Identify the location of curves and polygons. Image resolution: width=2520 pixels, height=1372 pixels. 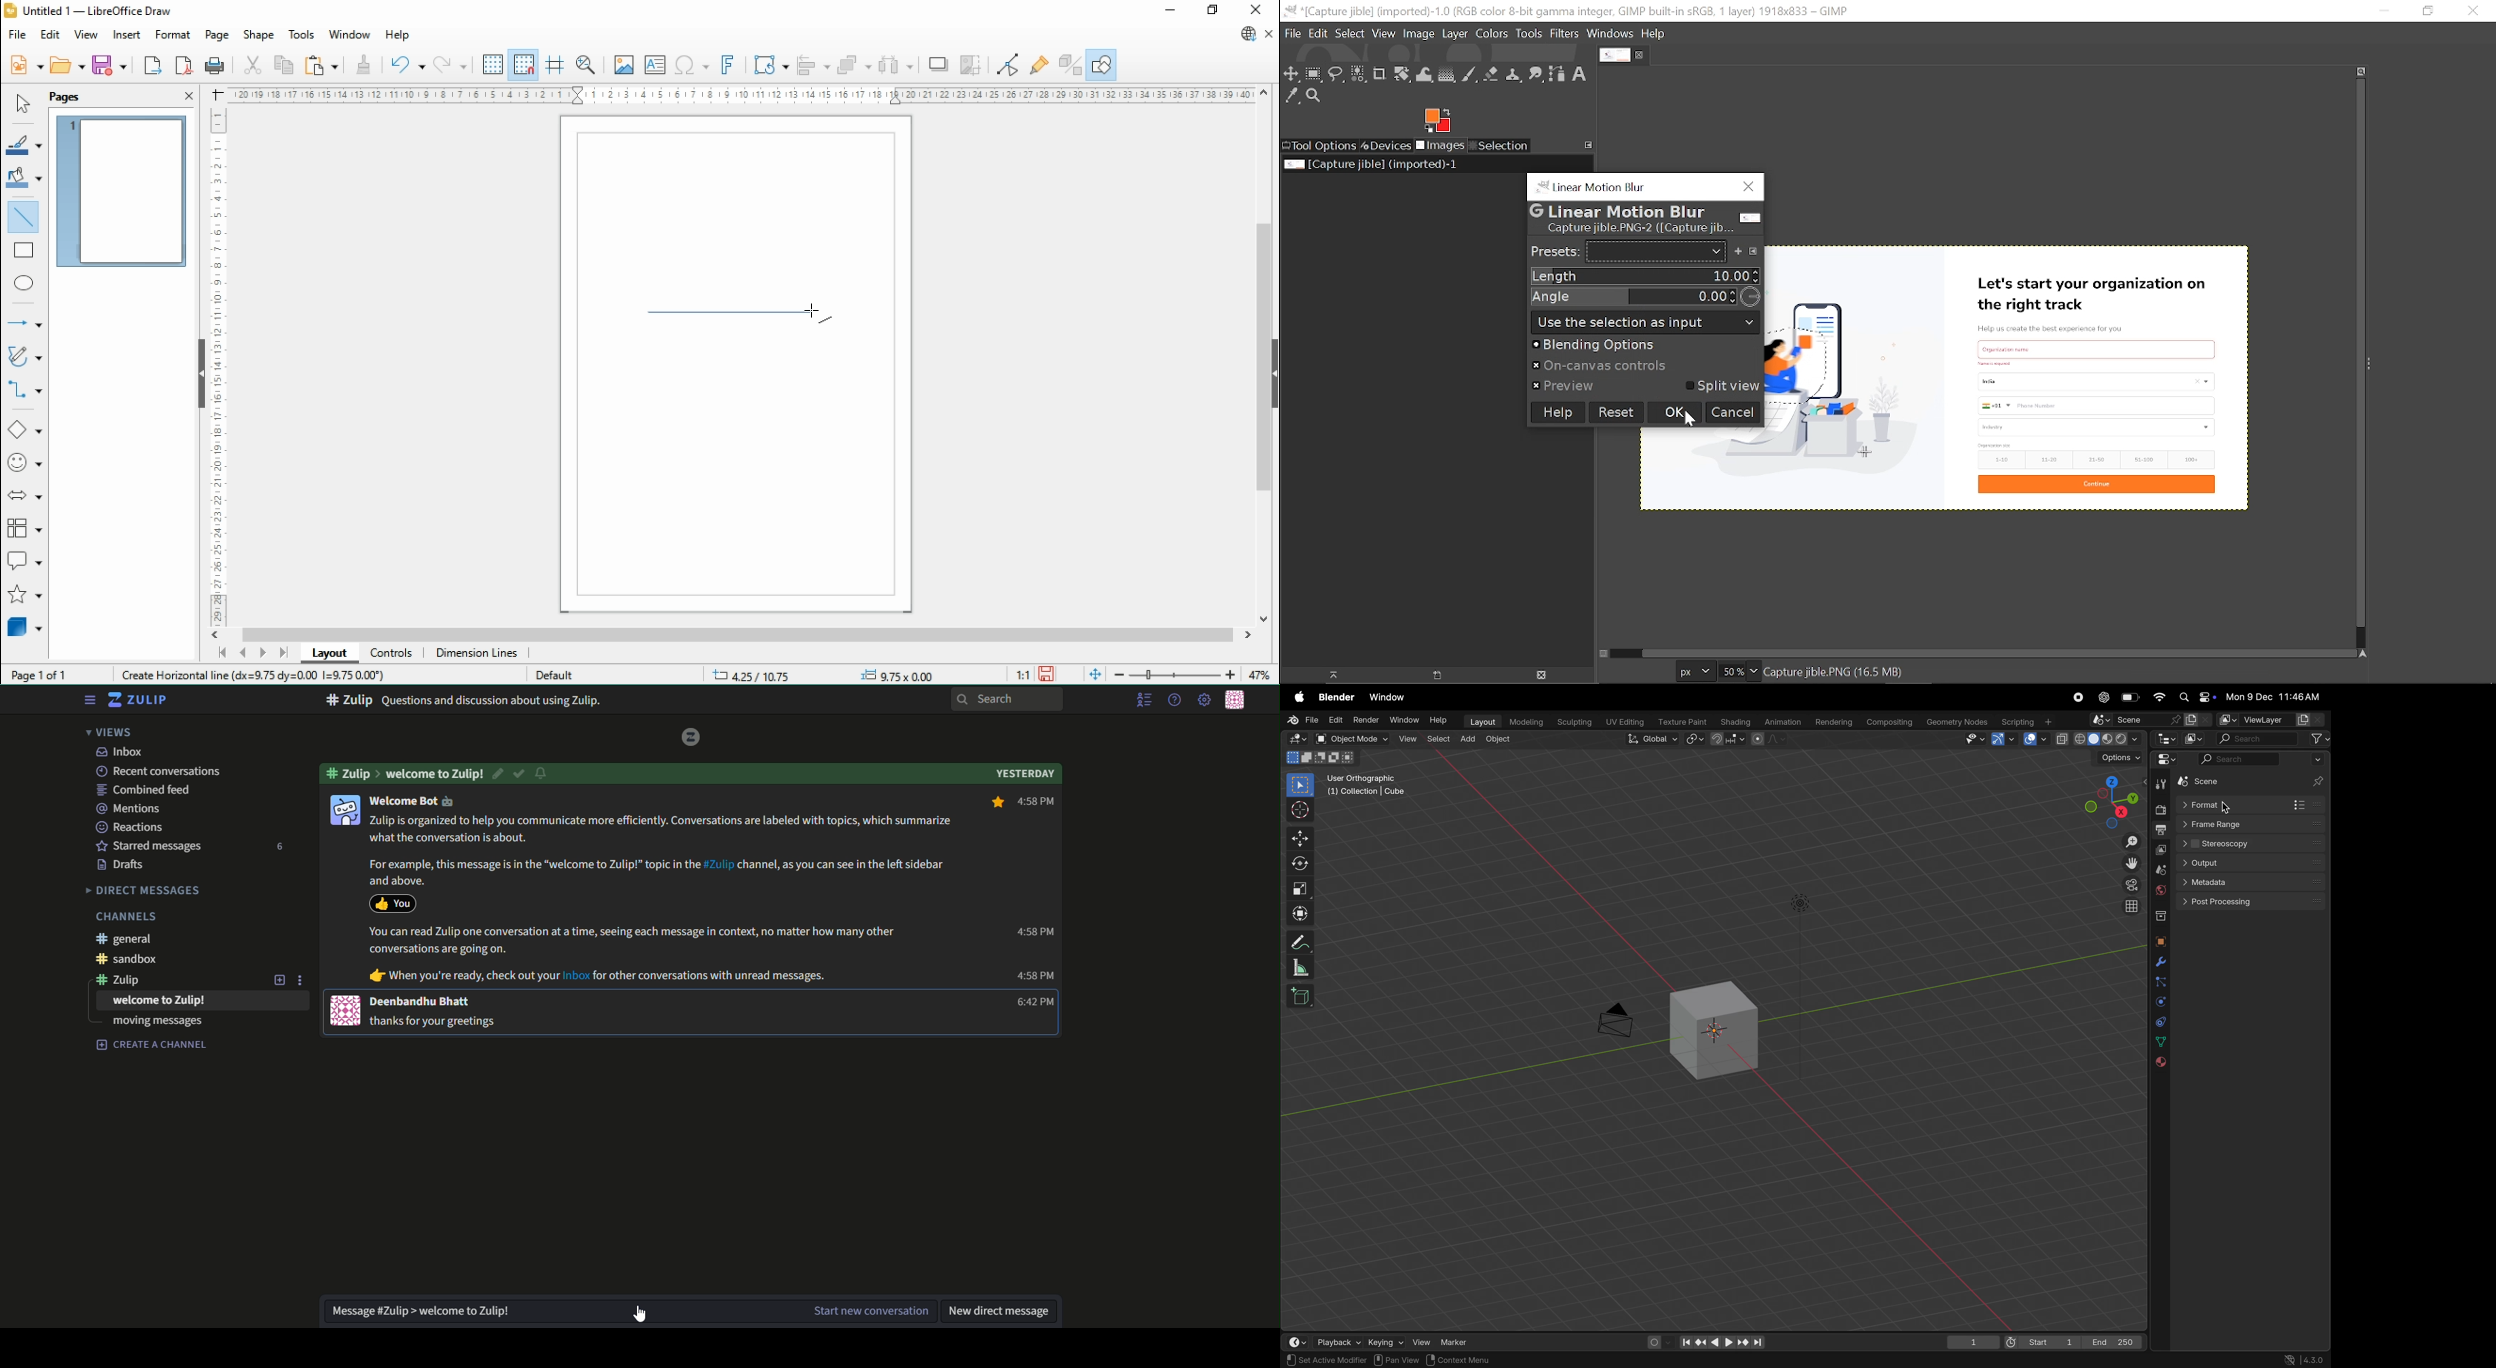
(26, 355).